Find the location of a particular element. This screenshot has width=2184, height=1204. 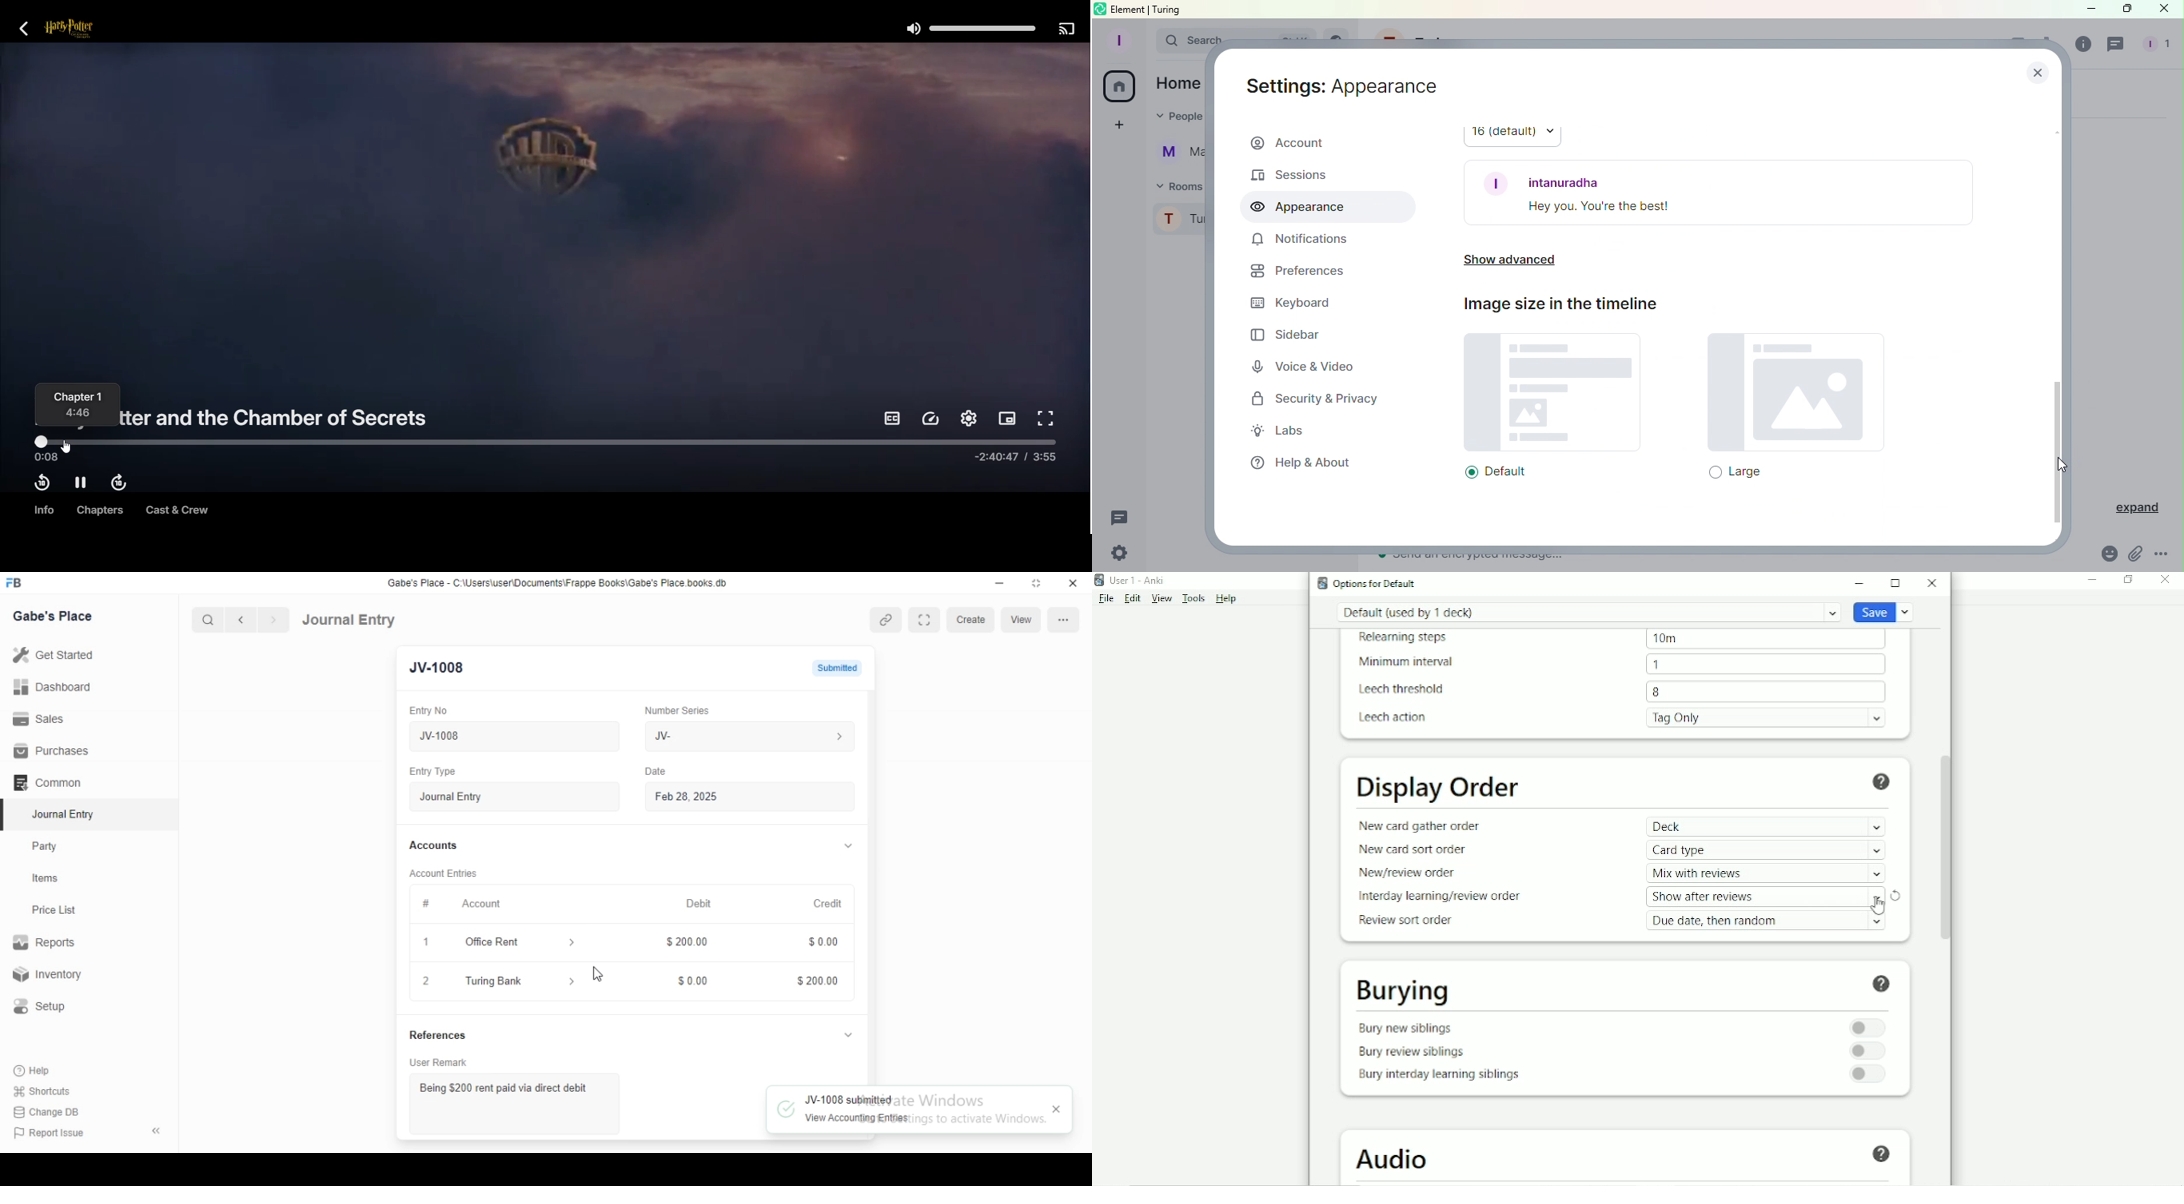

attach is located at coordinates (886, 621).